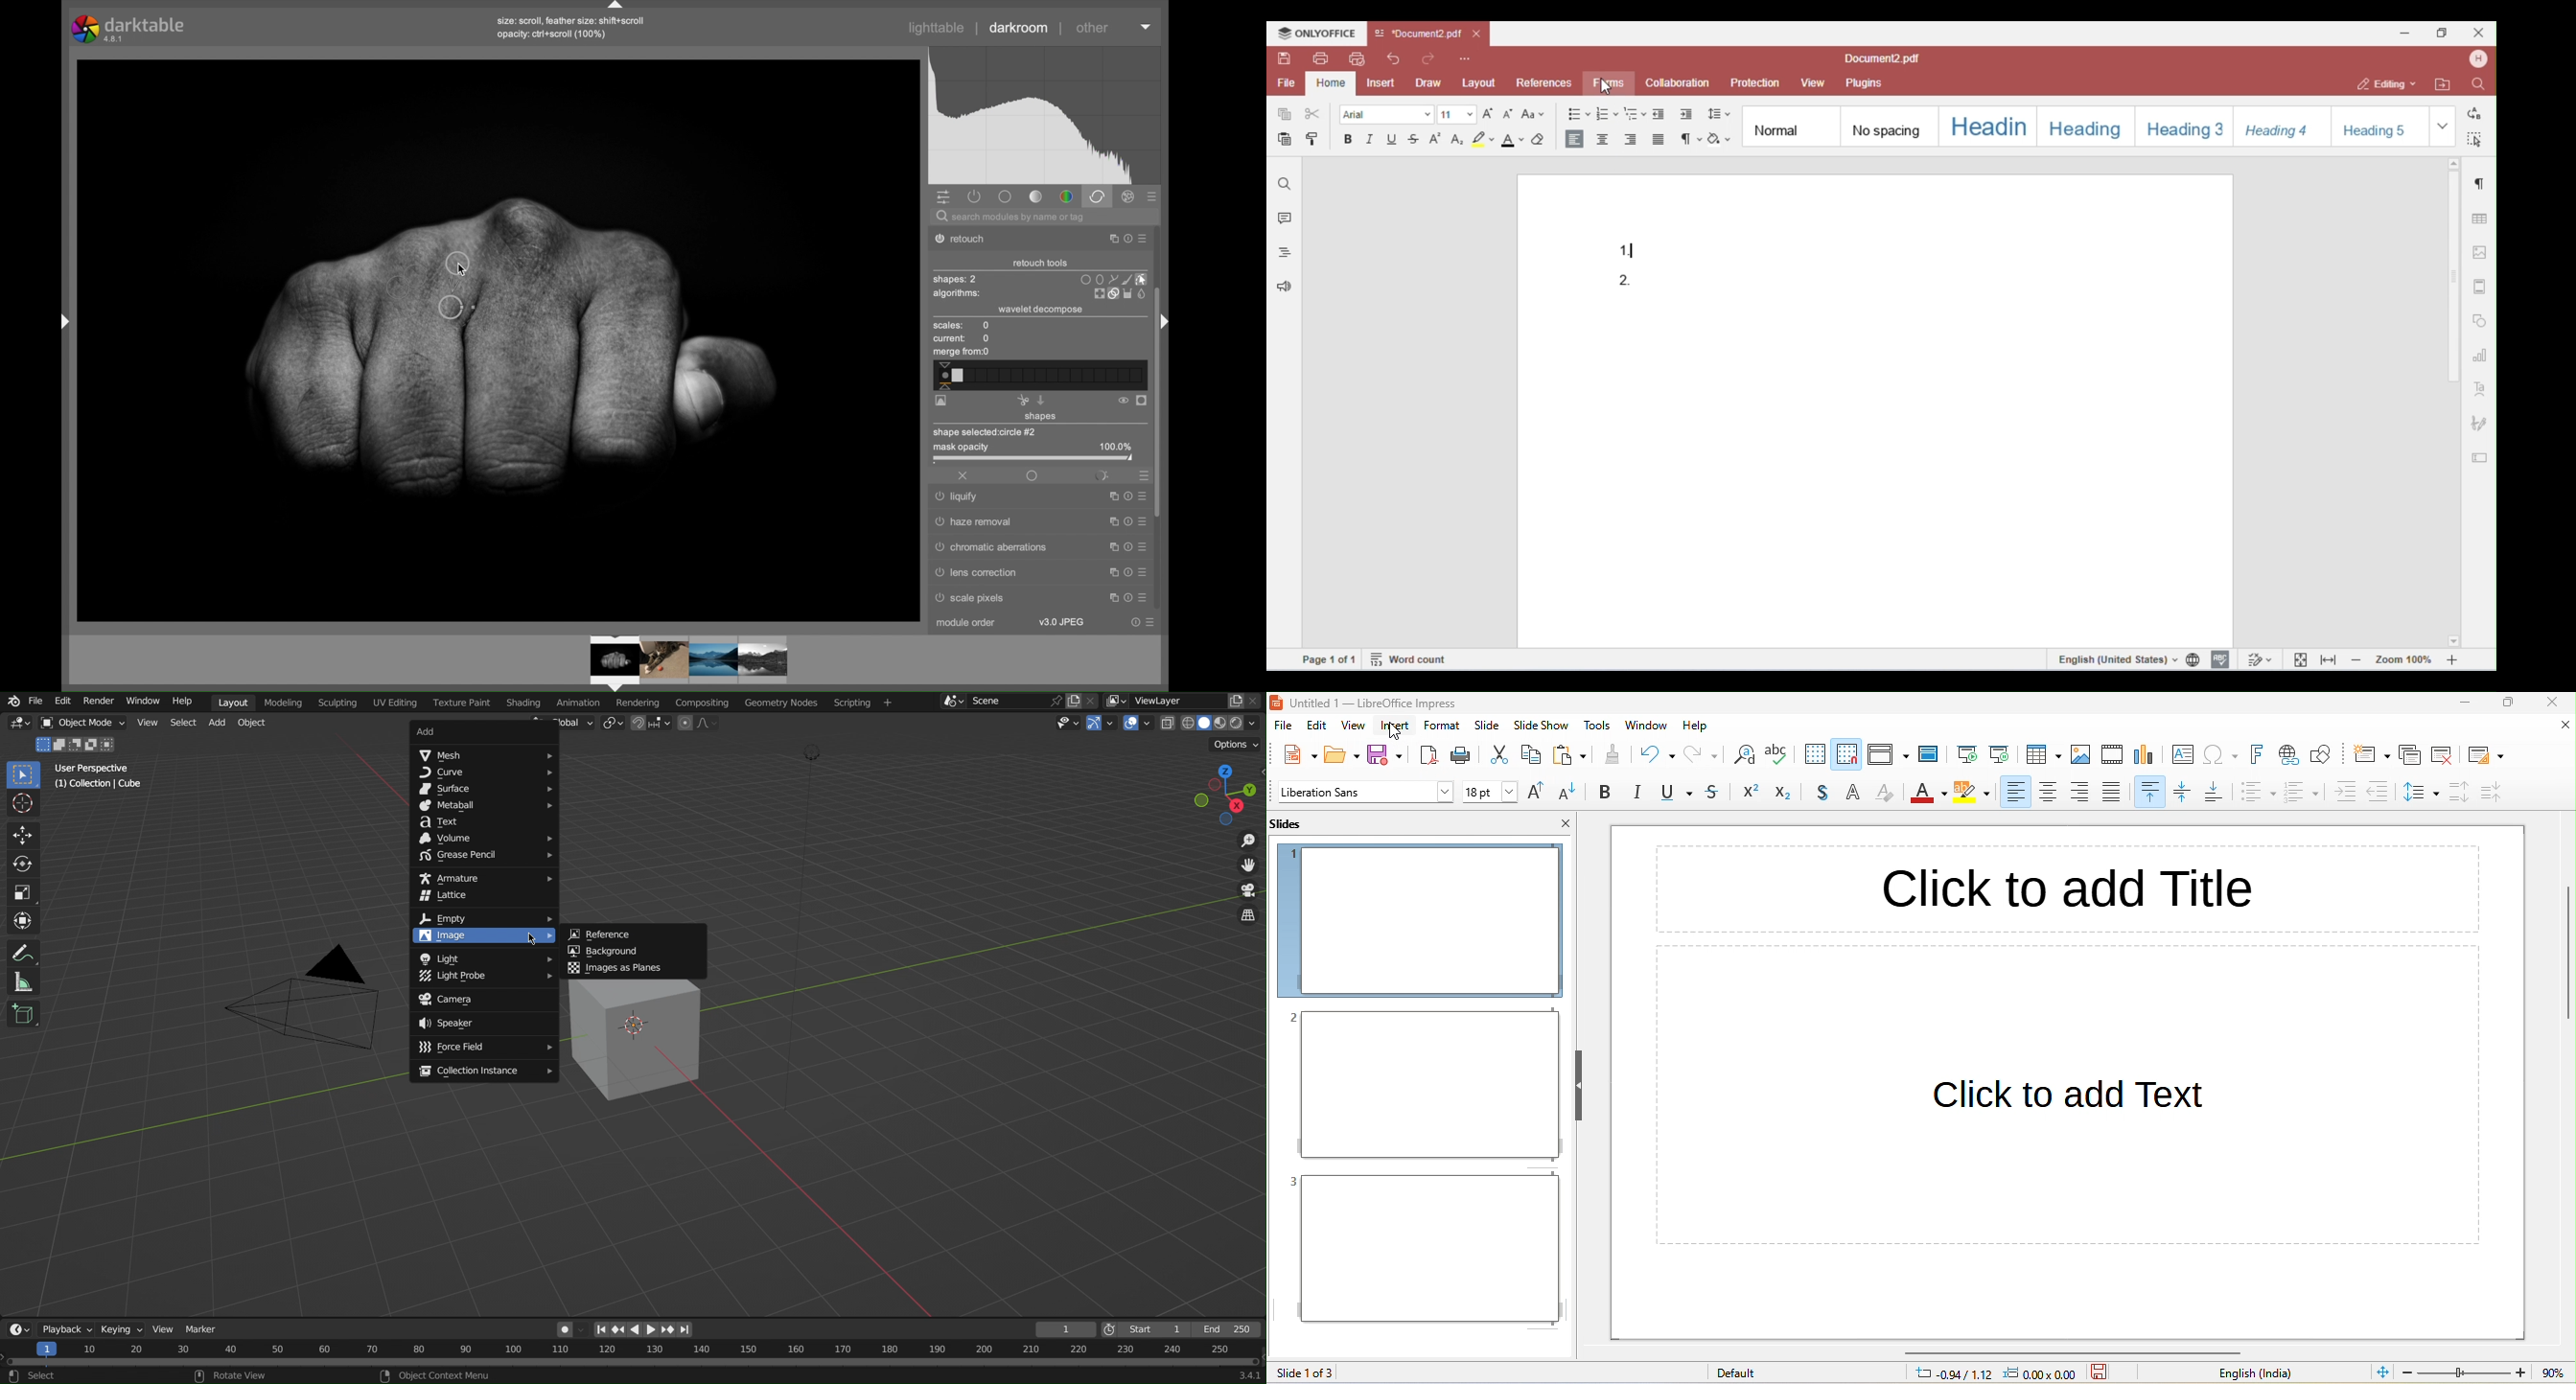 This screenshot has height=1400, width=2576. I want to click on increase indent, so click(2345, 793).